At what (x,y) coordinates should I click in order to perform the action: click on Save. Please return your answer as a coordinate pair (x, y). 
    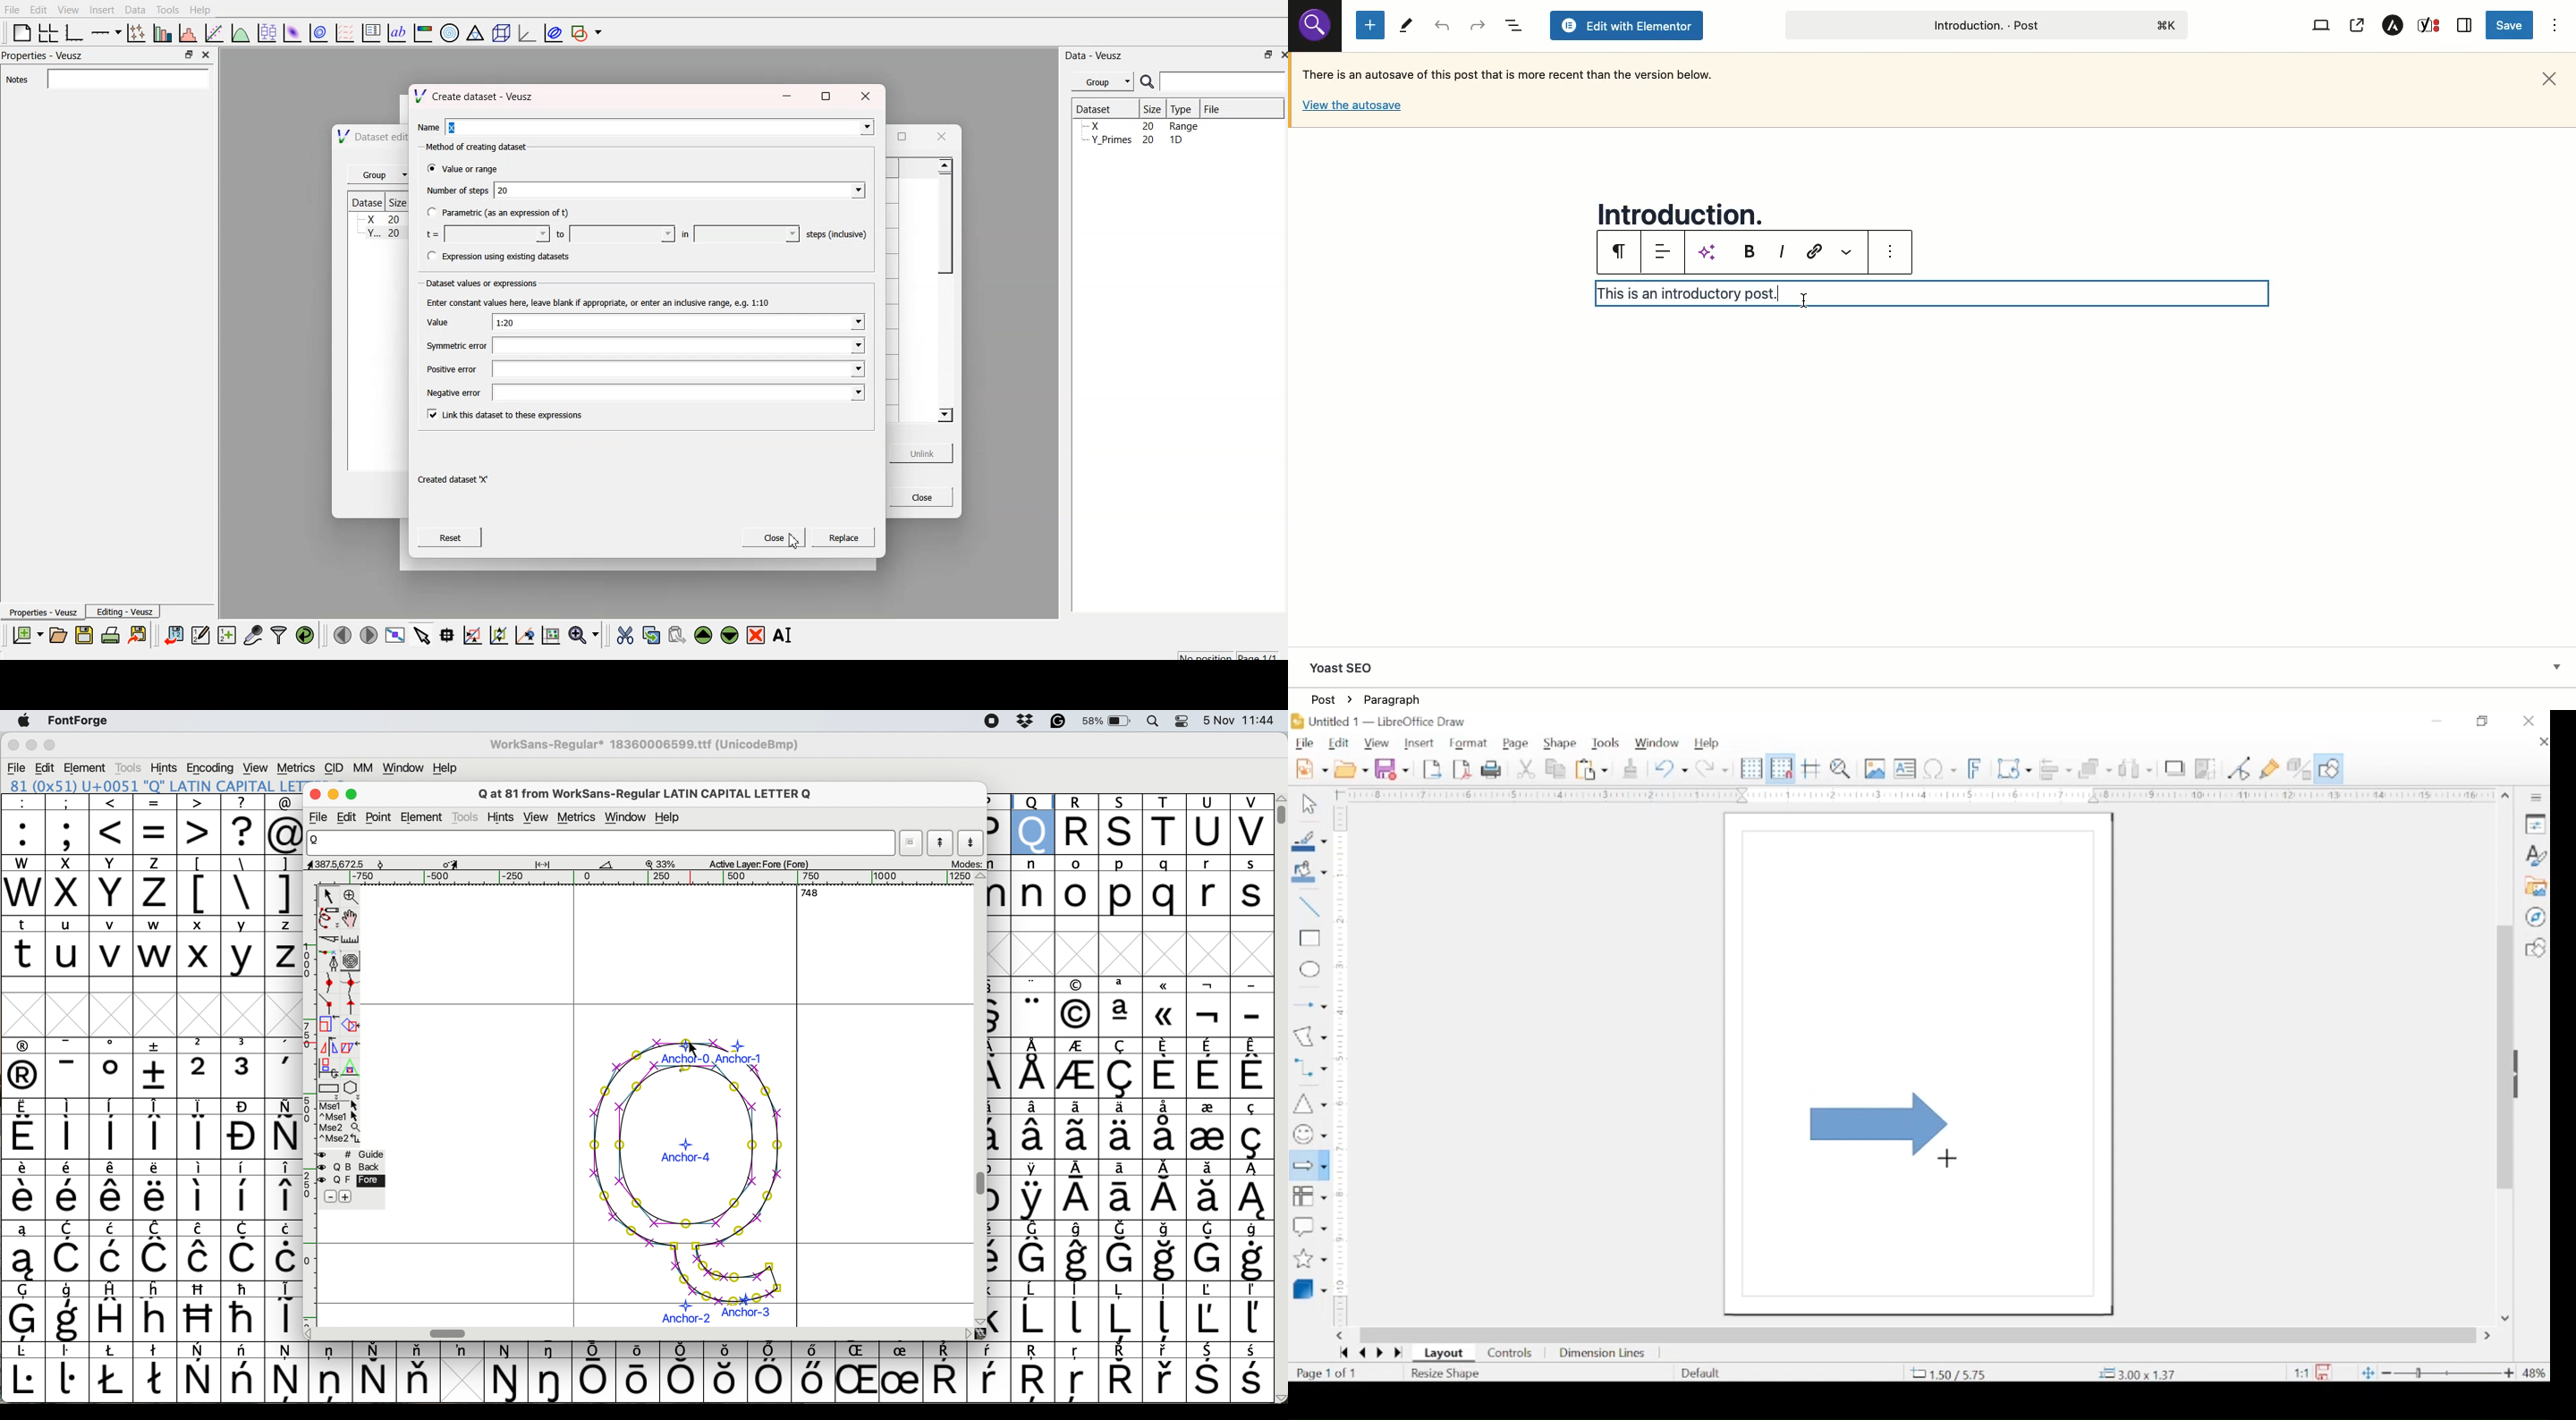
    Looking at the image, I should click on (2512, 25).